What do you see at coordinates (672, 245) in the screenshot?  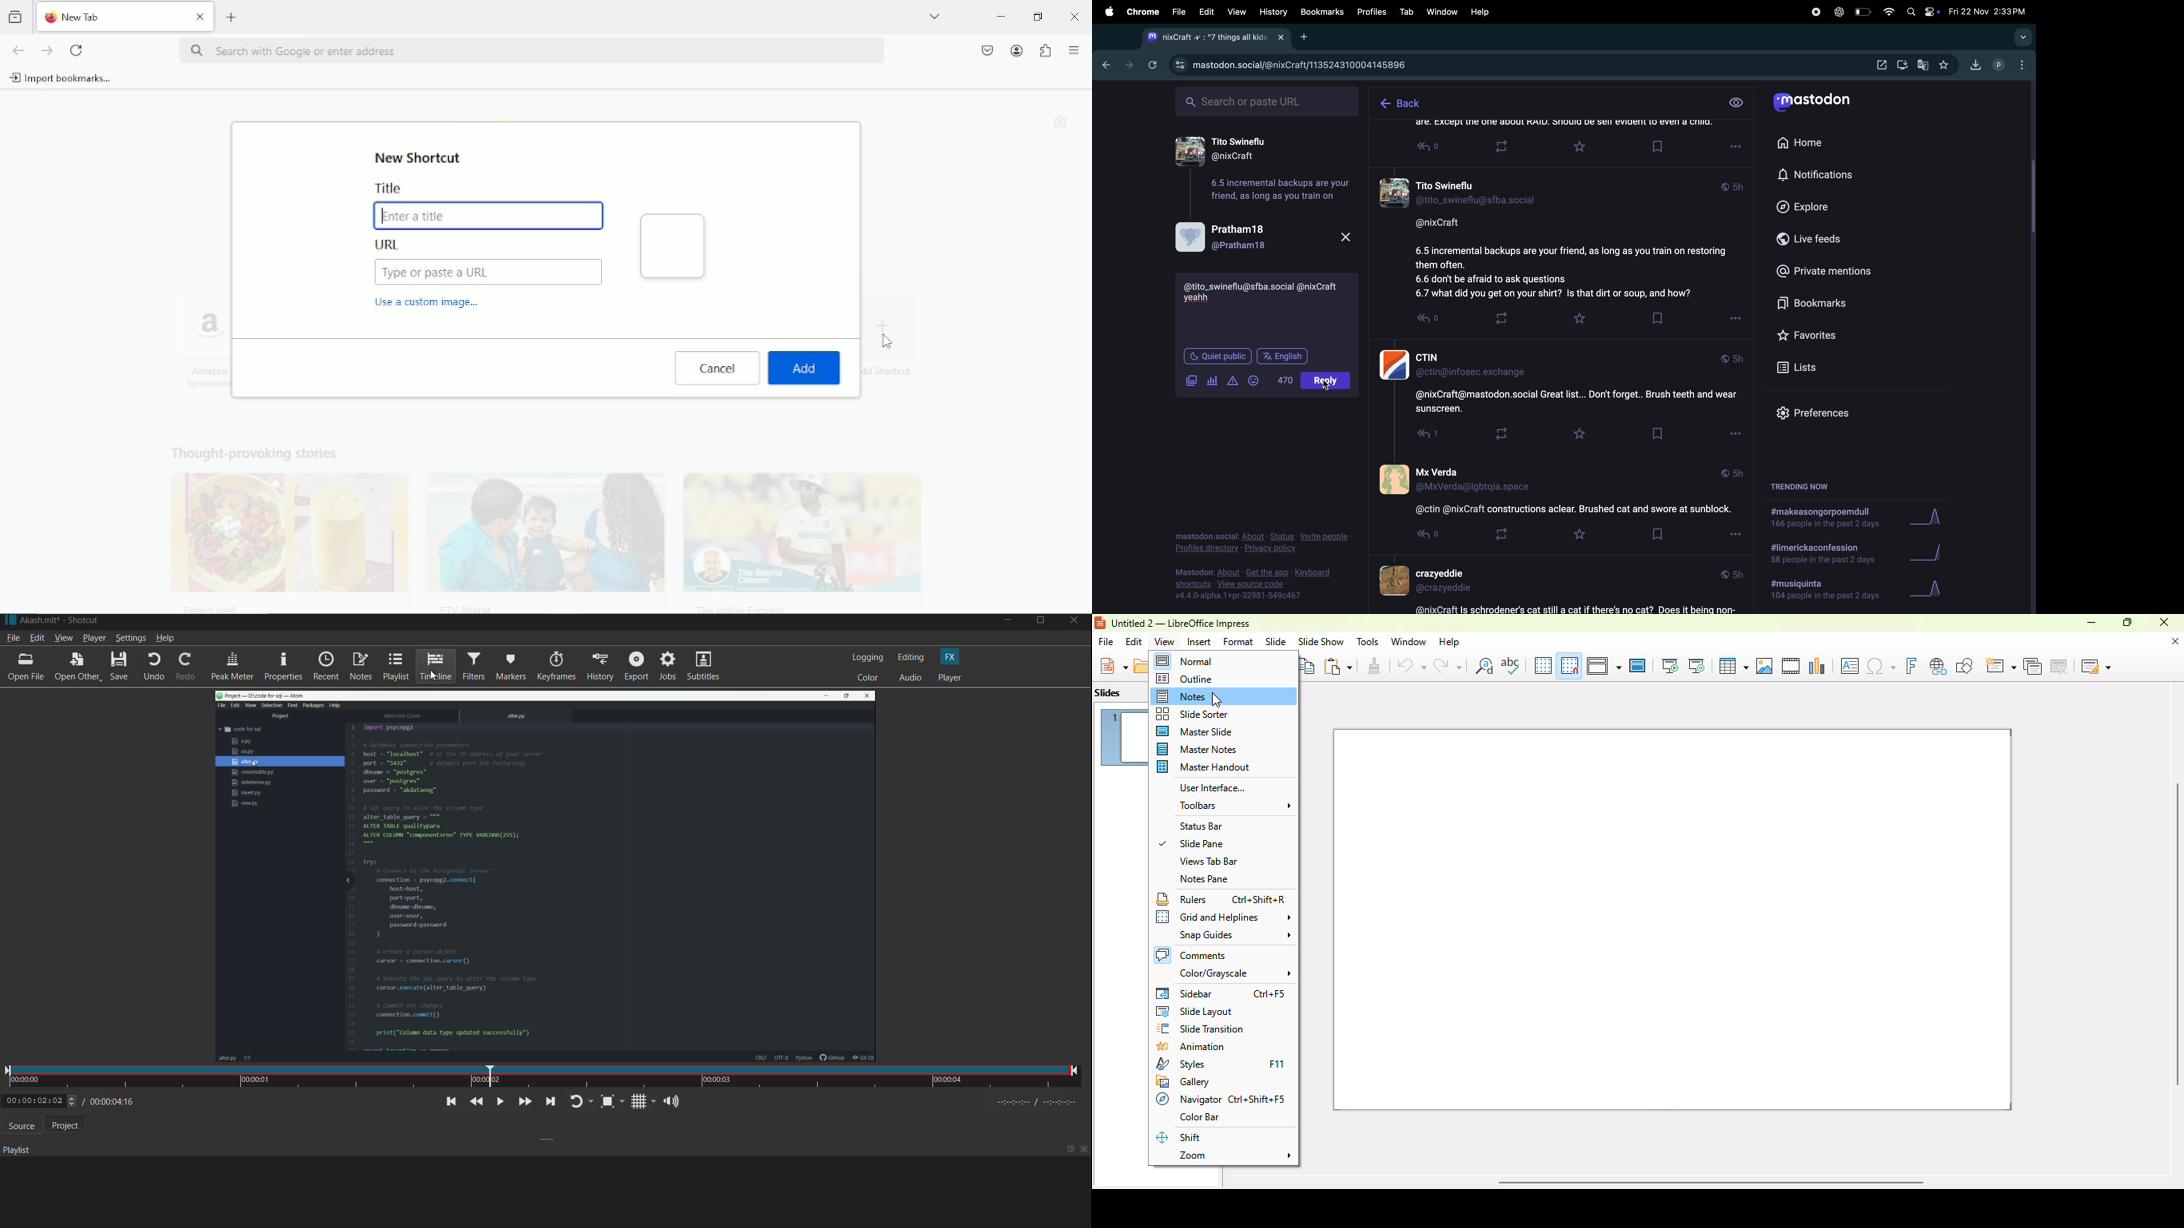 I see `Shortcut Preview:` at bounding box center [672, 245].